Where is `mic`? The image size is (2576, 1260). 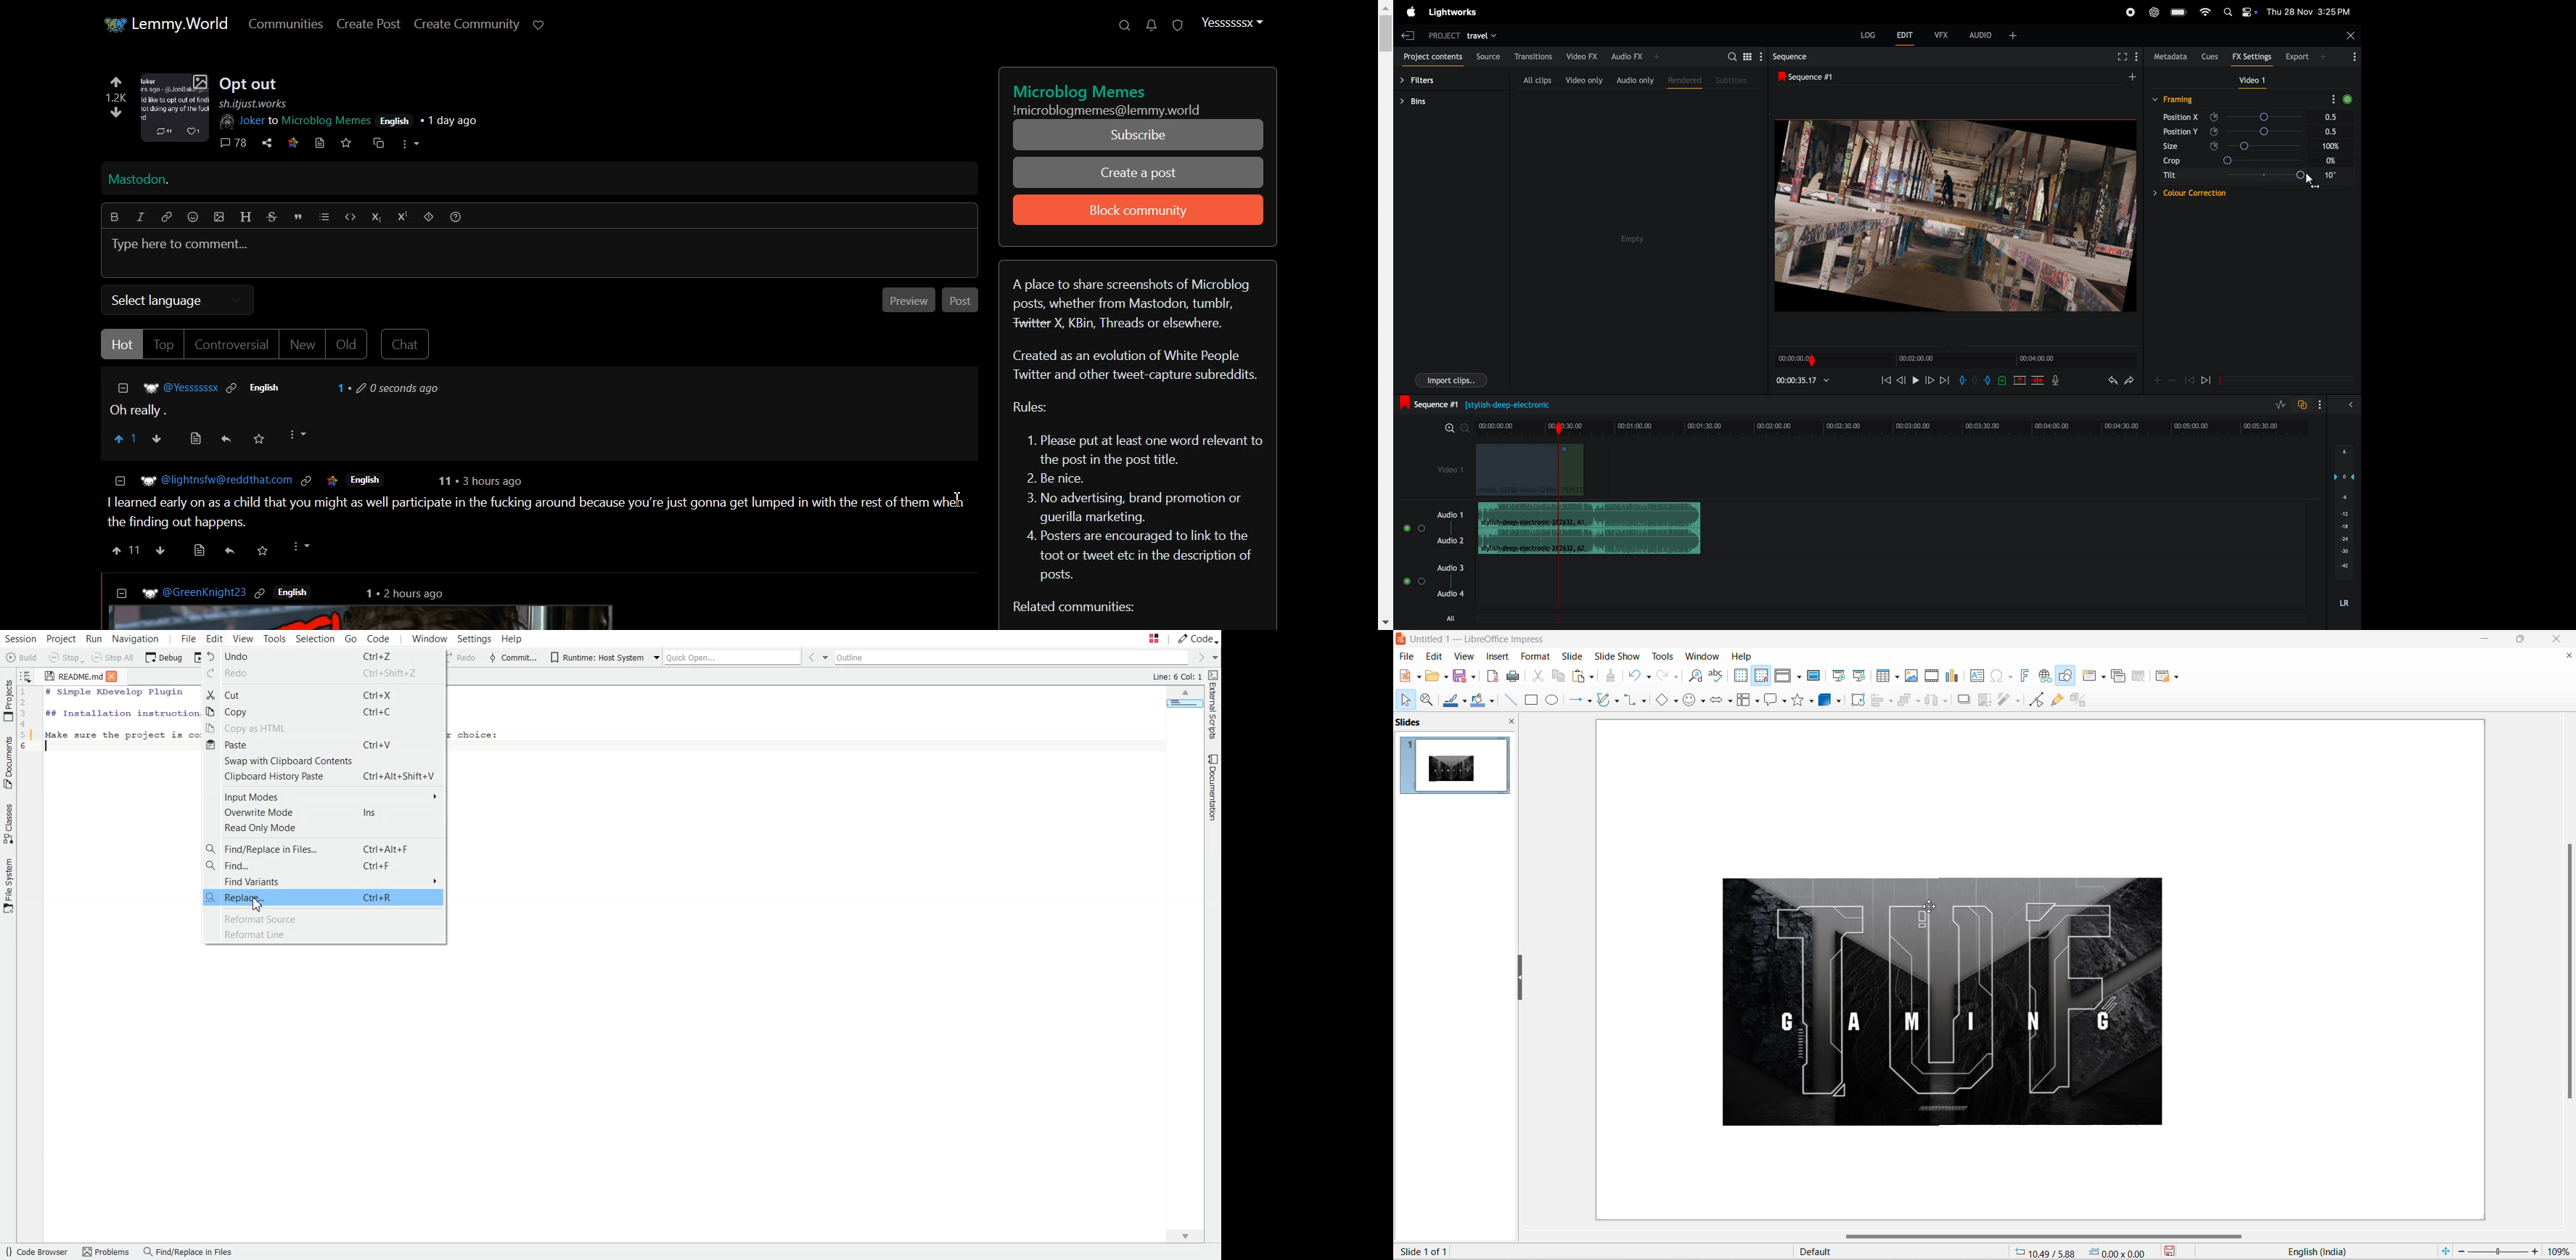 mic is located at coordinates (2056, 380).